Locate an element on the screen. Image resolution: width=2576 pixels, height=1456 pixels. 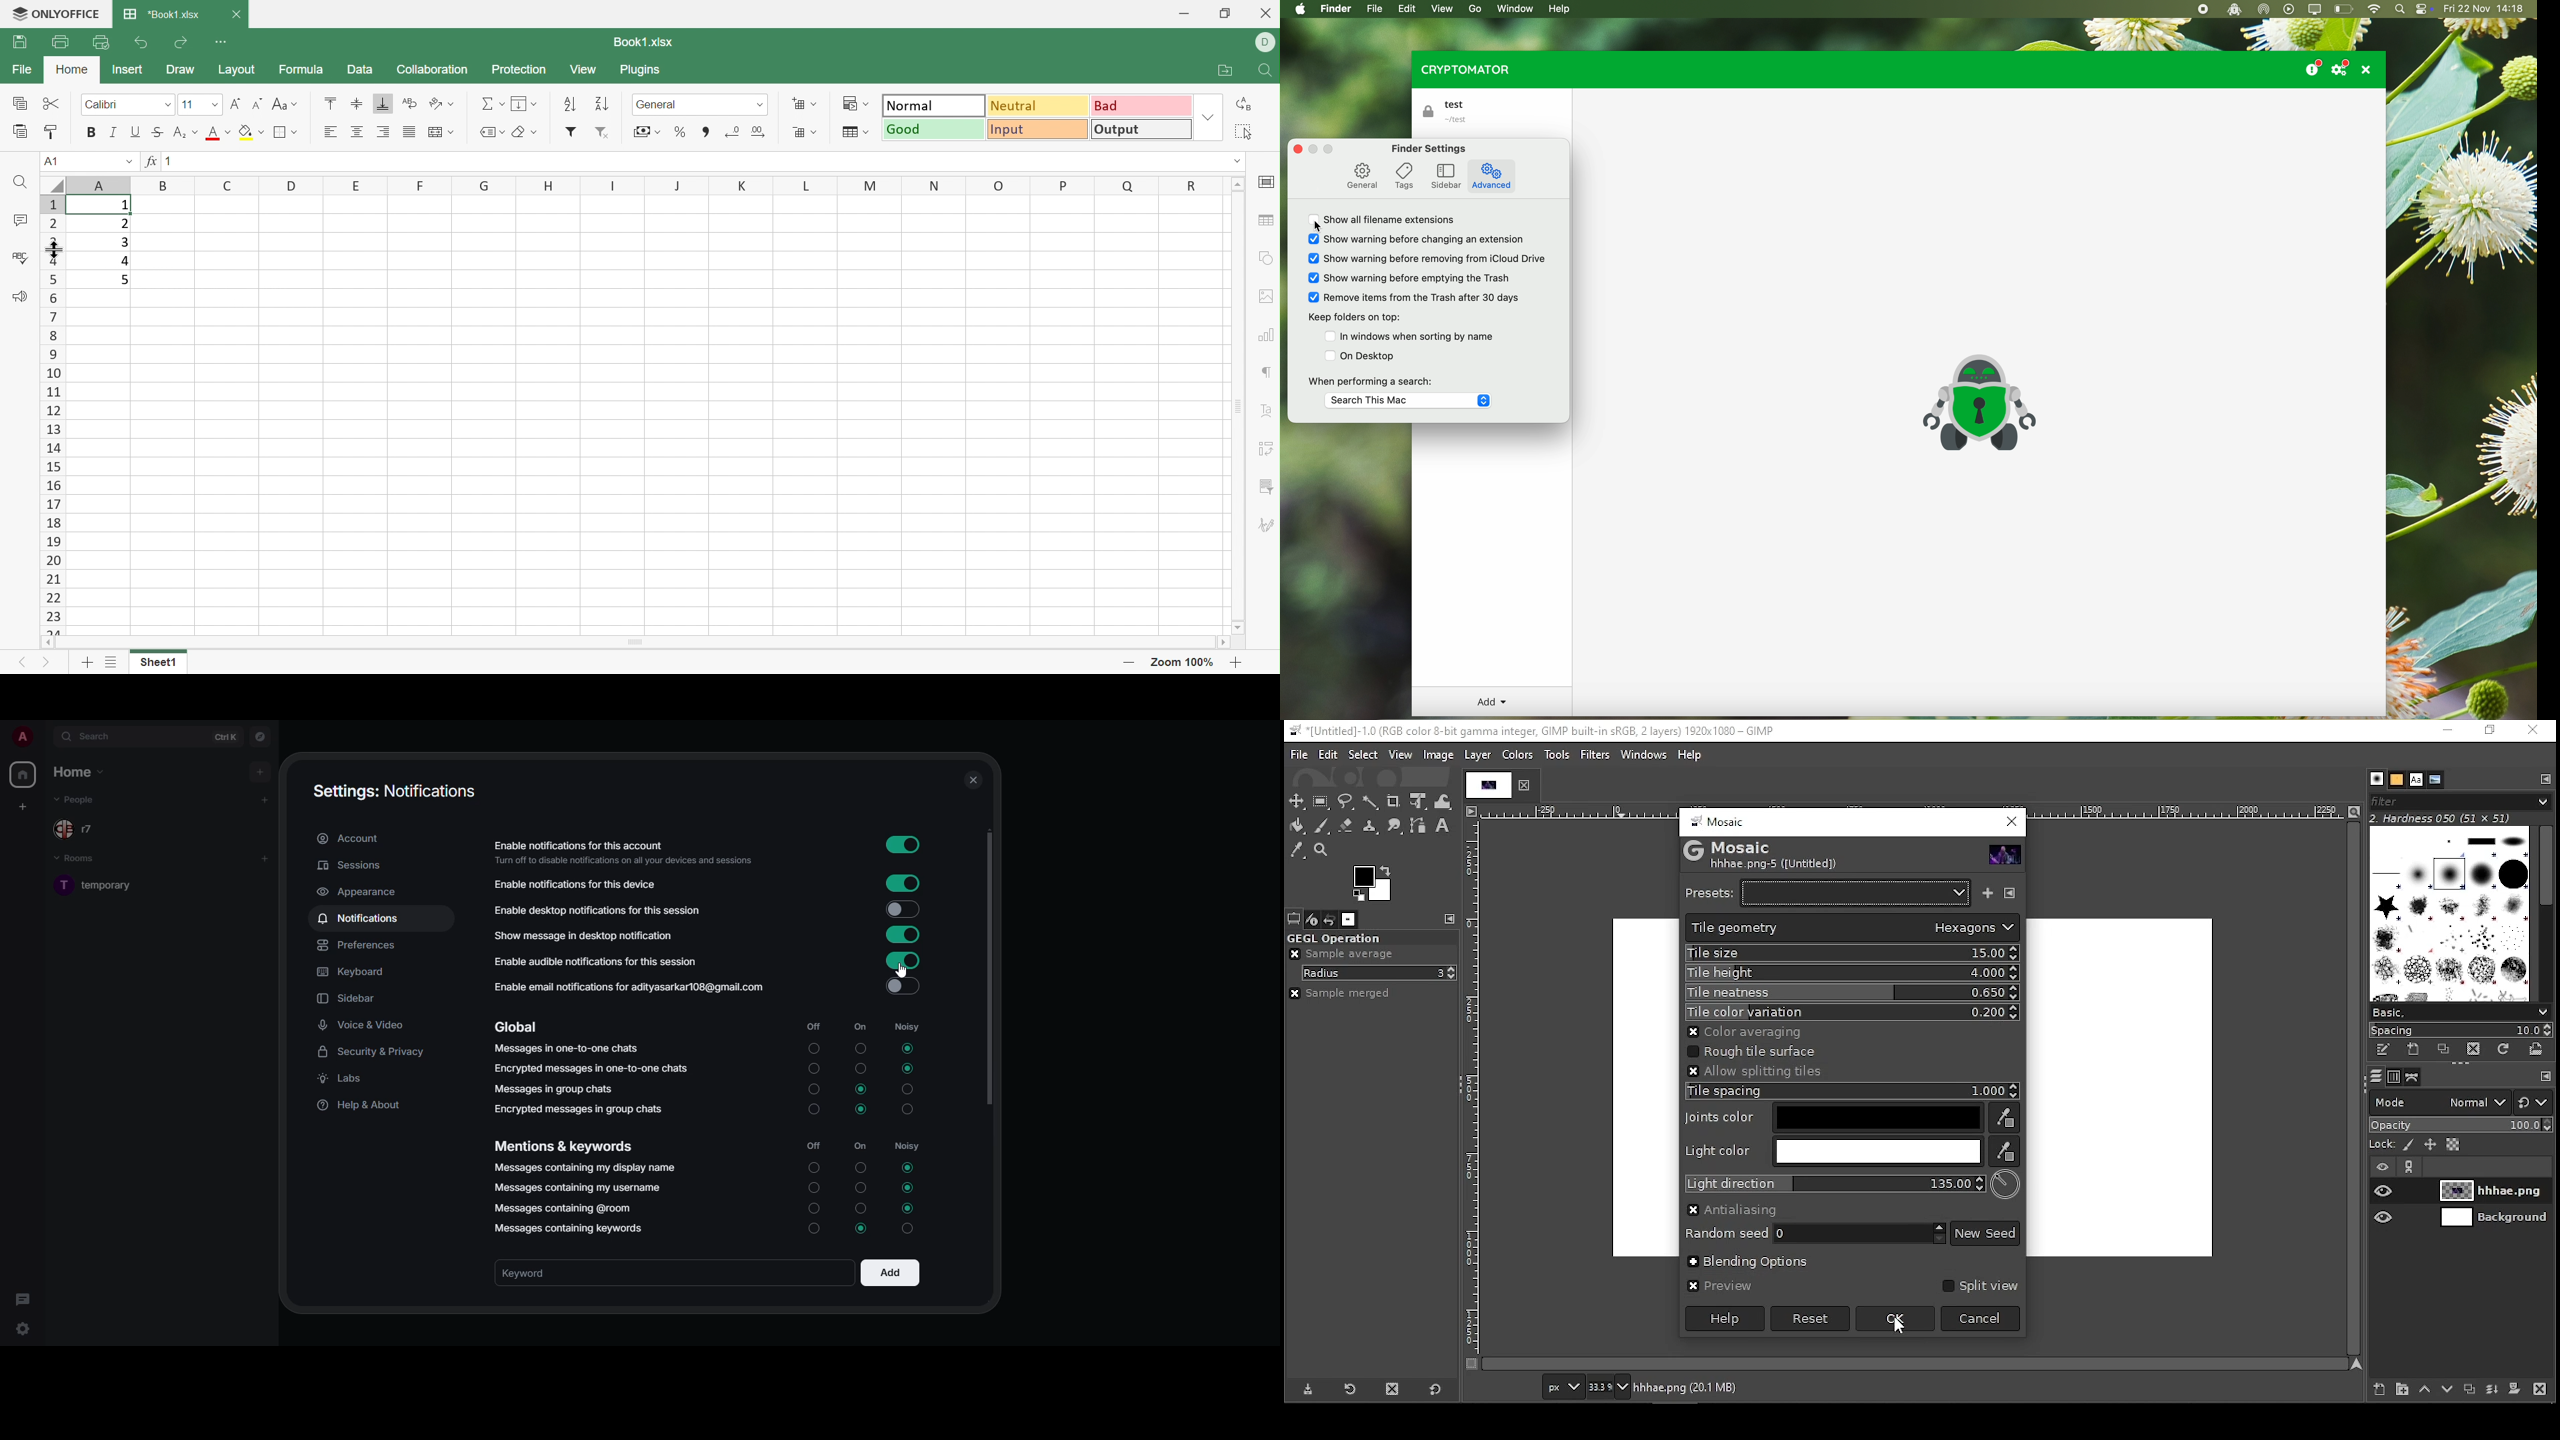
manage presets is located at coordinates (2011, 893).